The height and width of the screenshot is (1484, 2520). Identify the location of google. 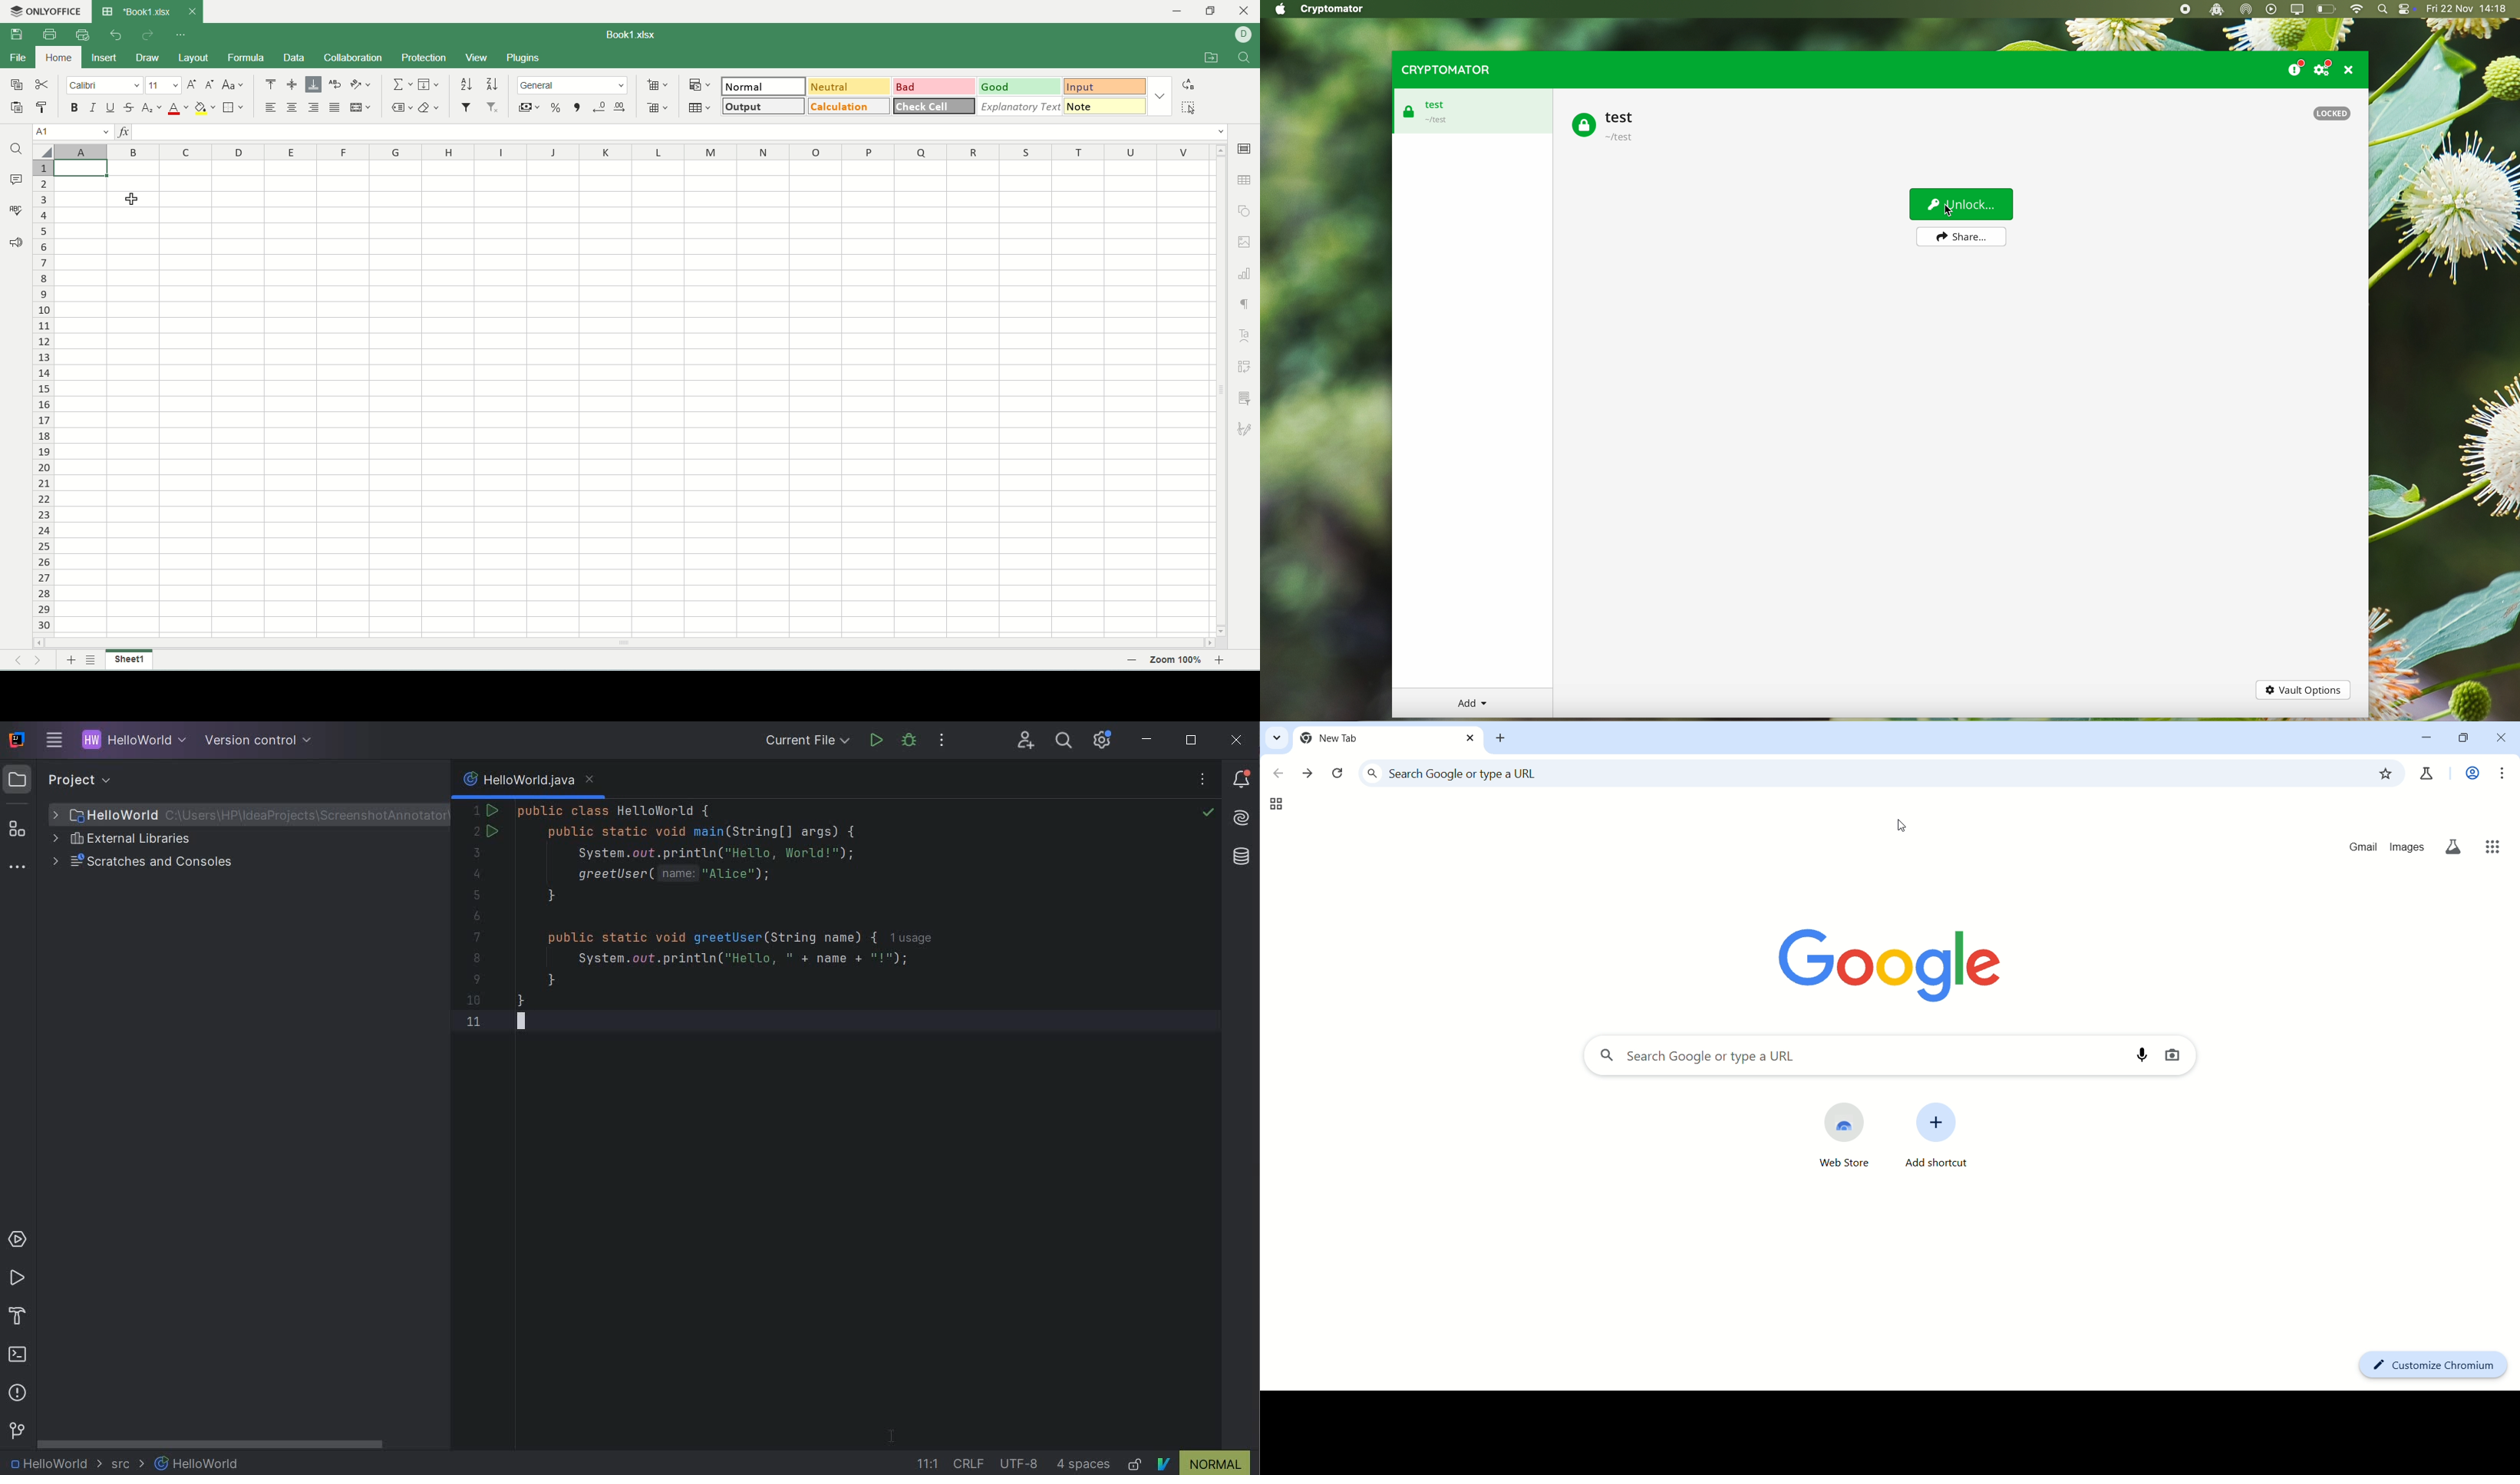
(1892, 953).